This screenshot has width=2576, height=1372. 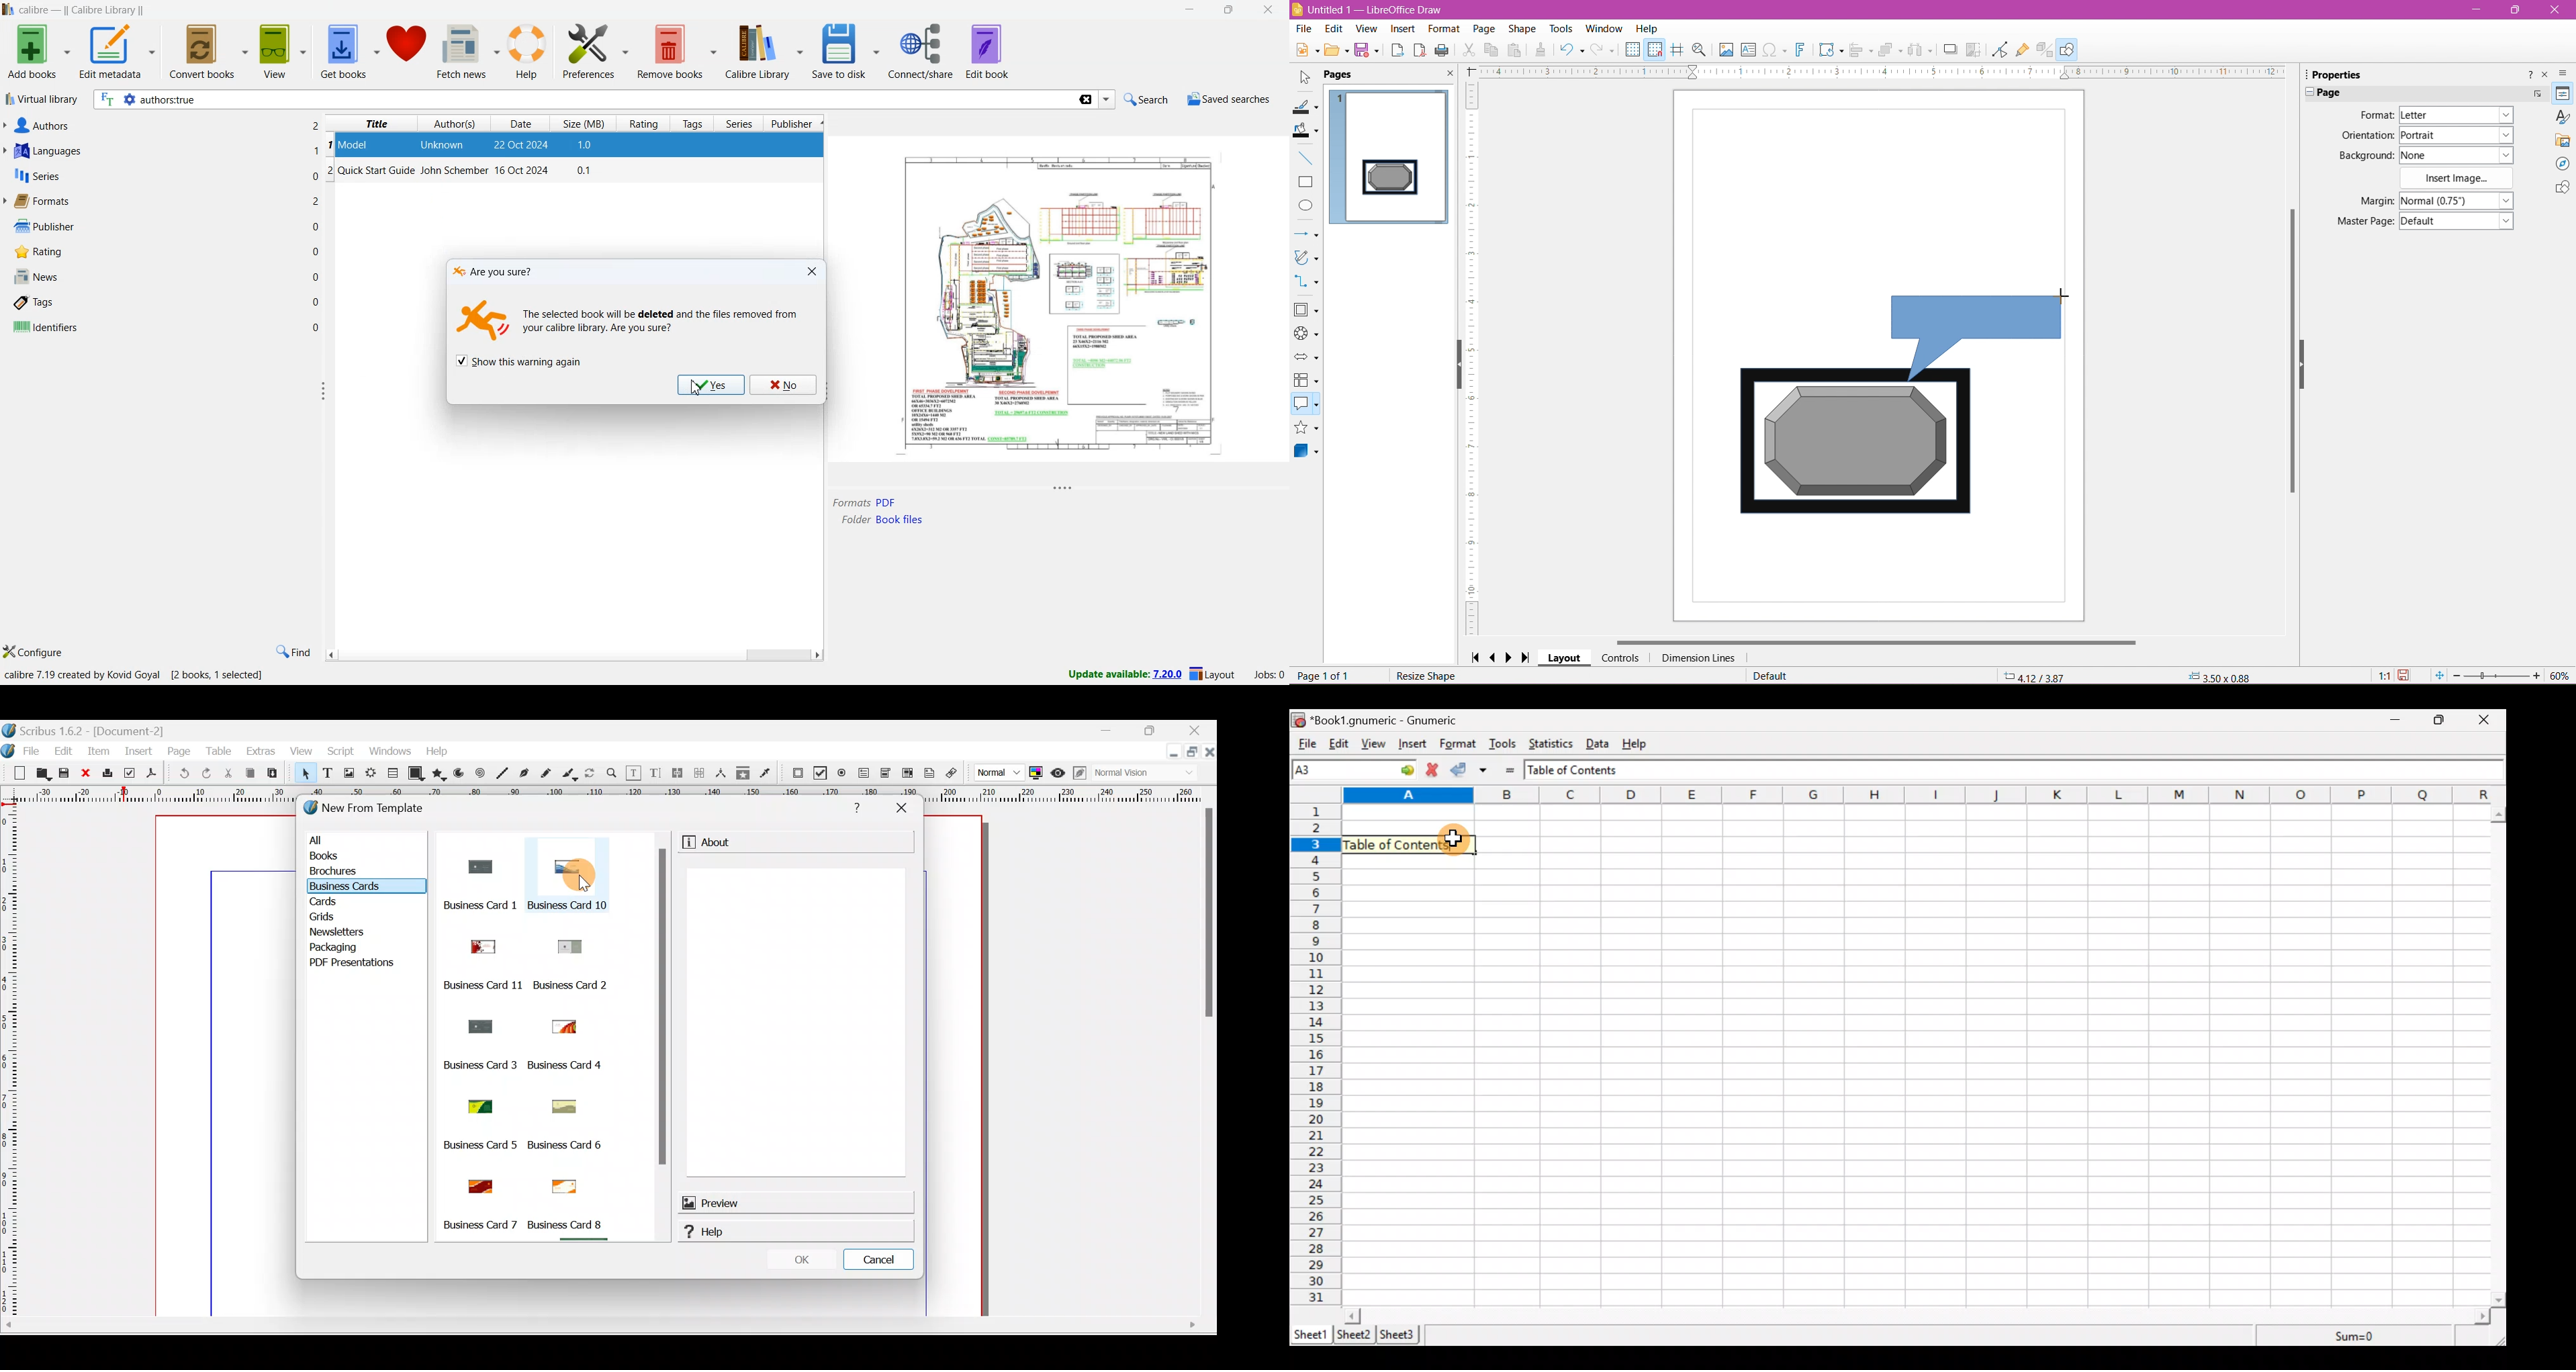 I want to click on series, so click(x=36, y=178).